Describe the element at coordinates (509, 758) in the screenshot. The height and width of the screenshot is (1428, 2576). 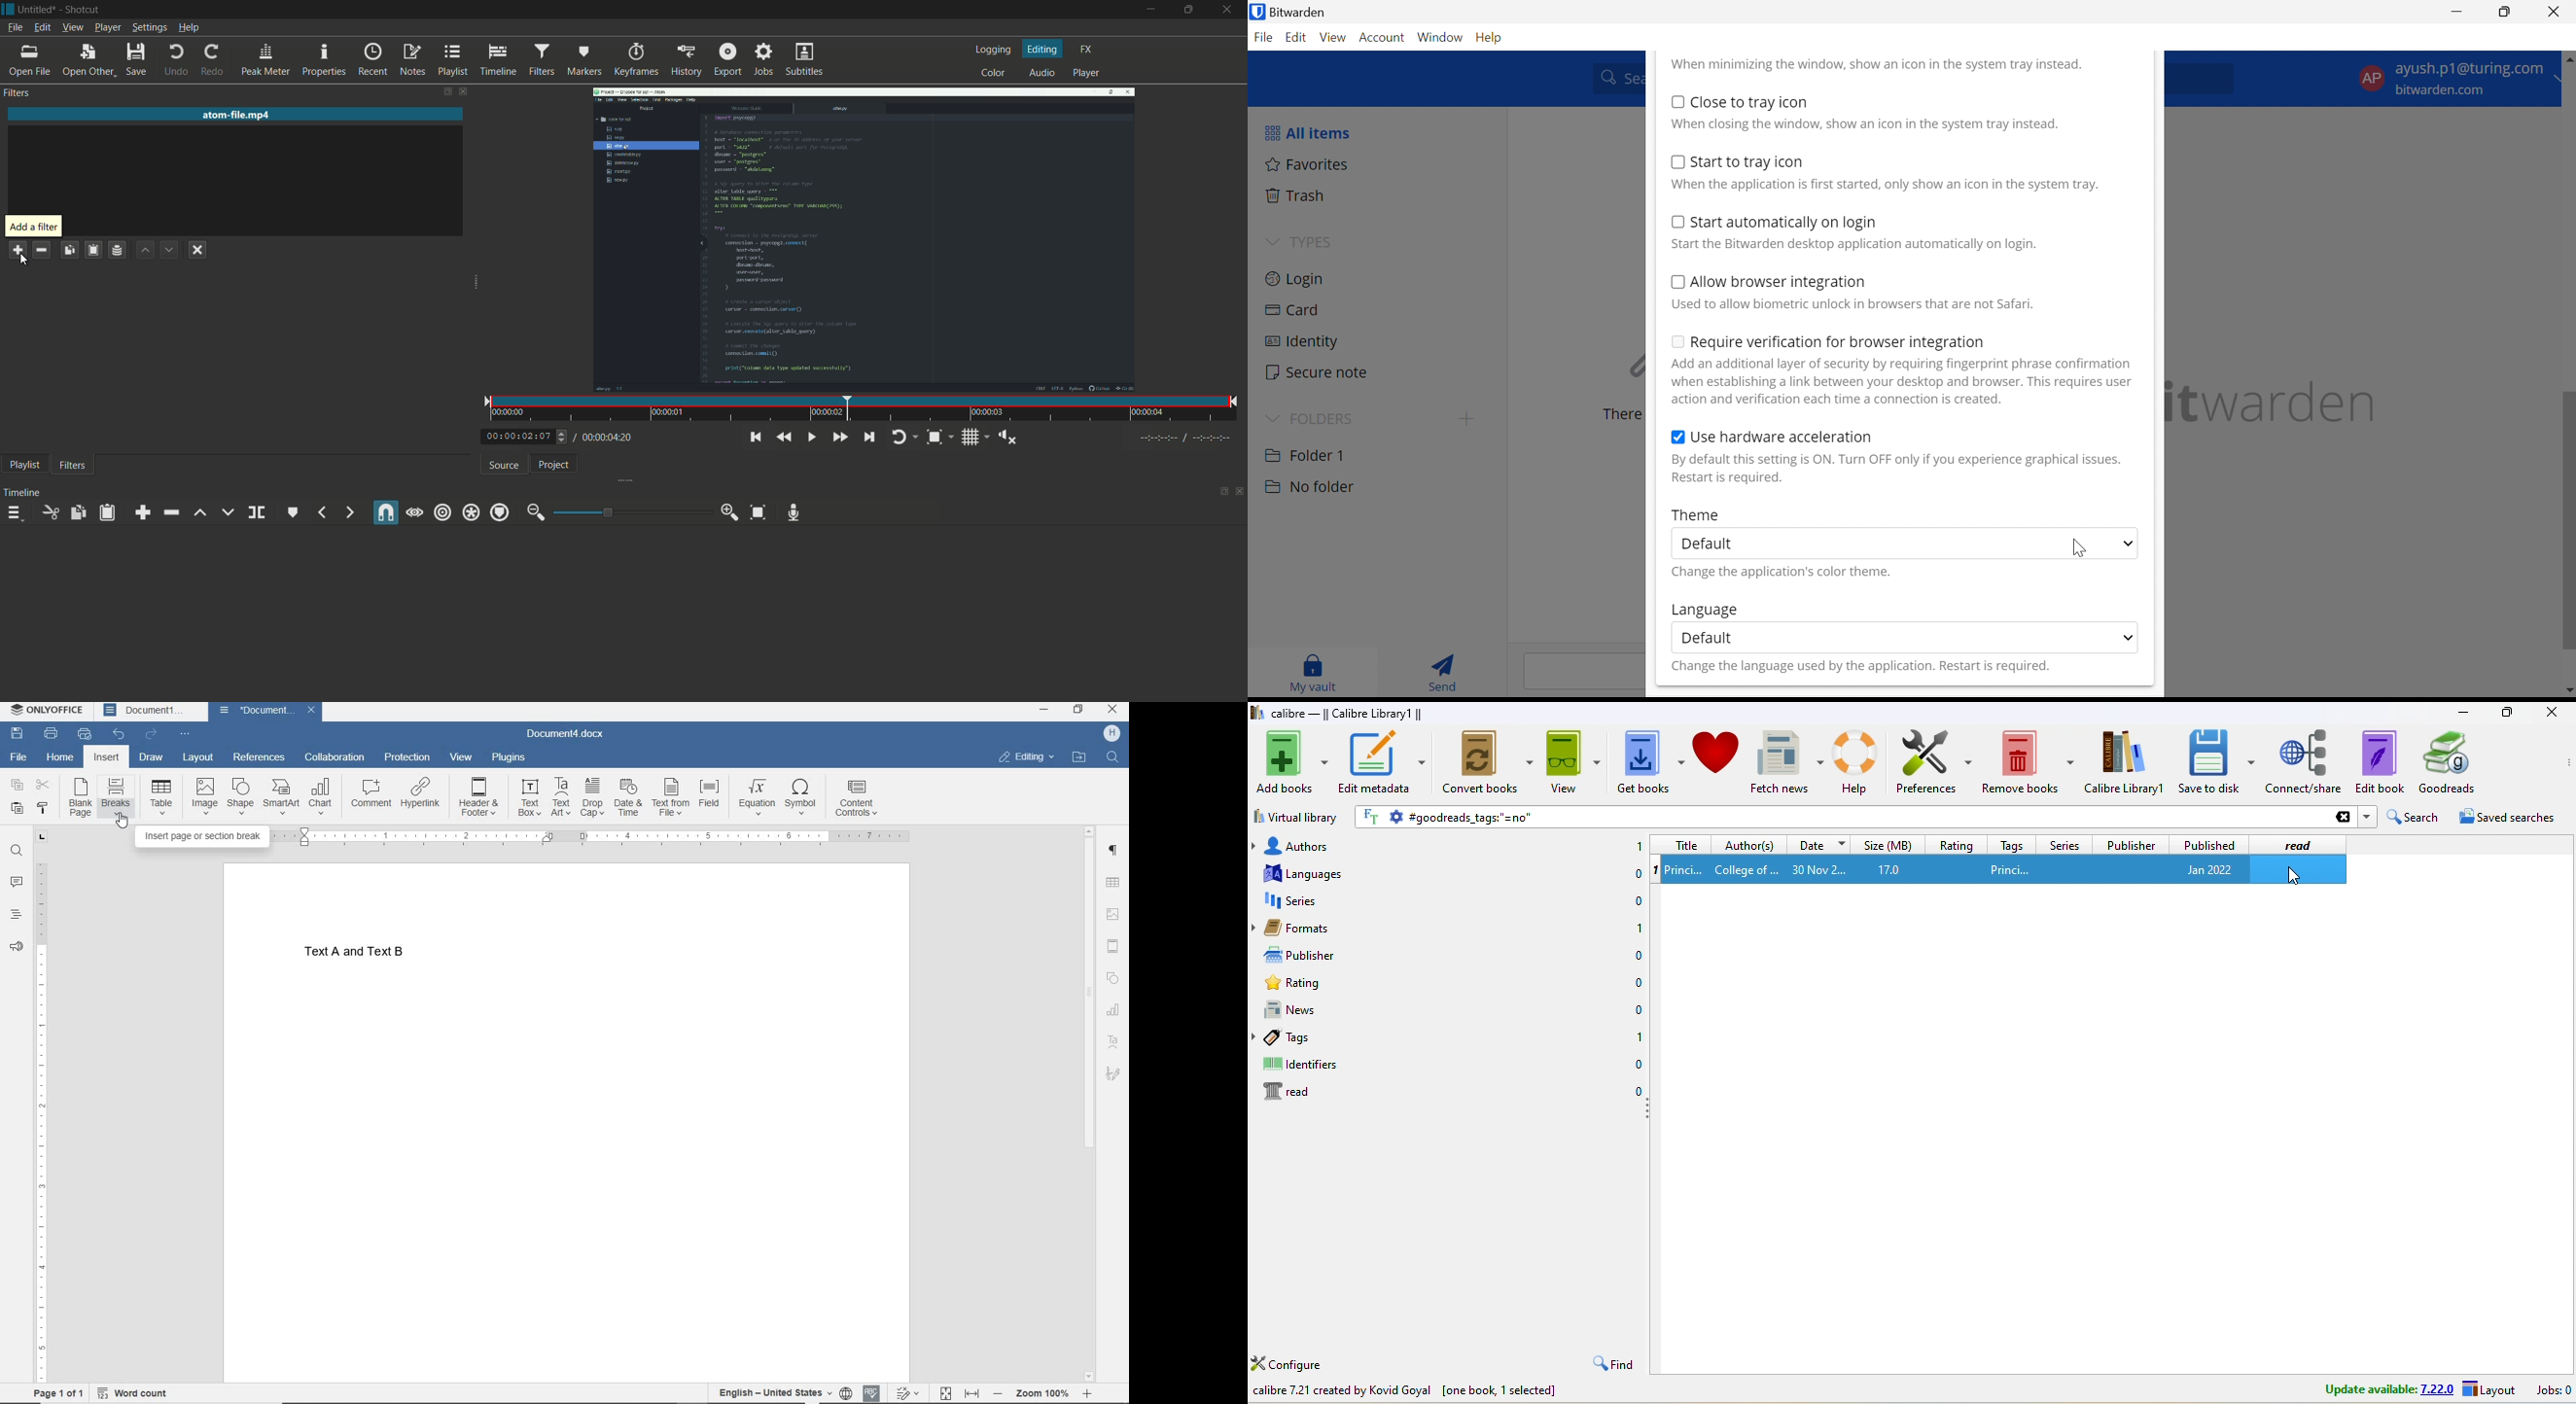
I see `PLUGINS` at that location.